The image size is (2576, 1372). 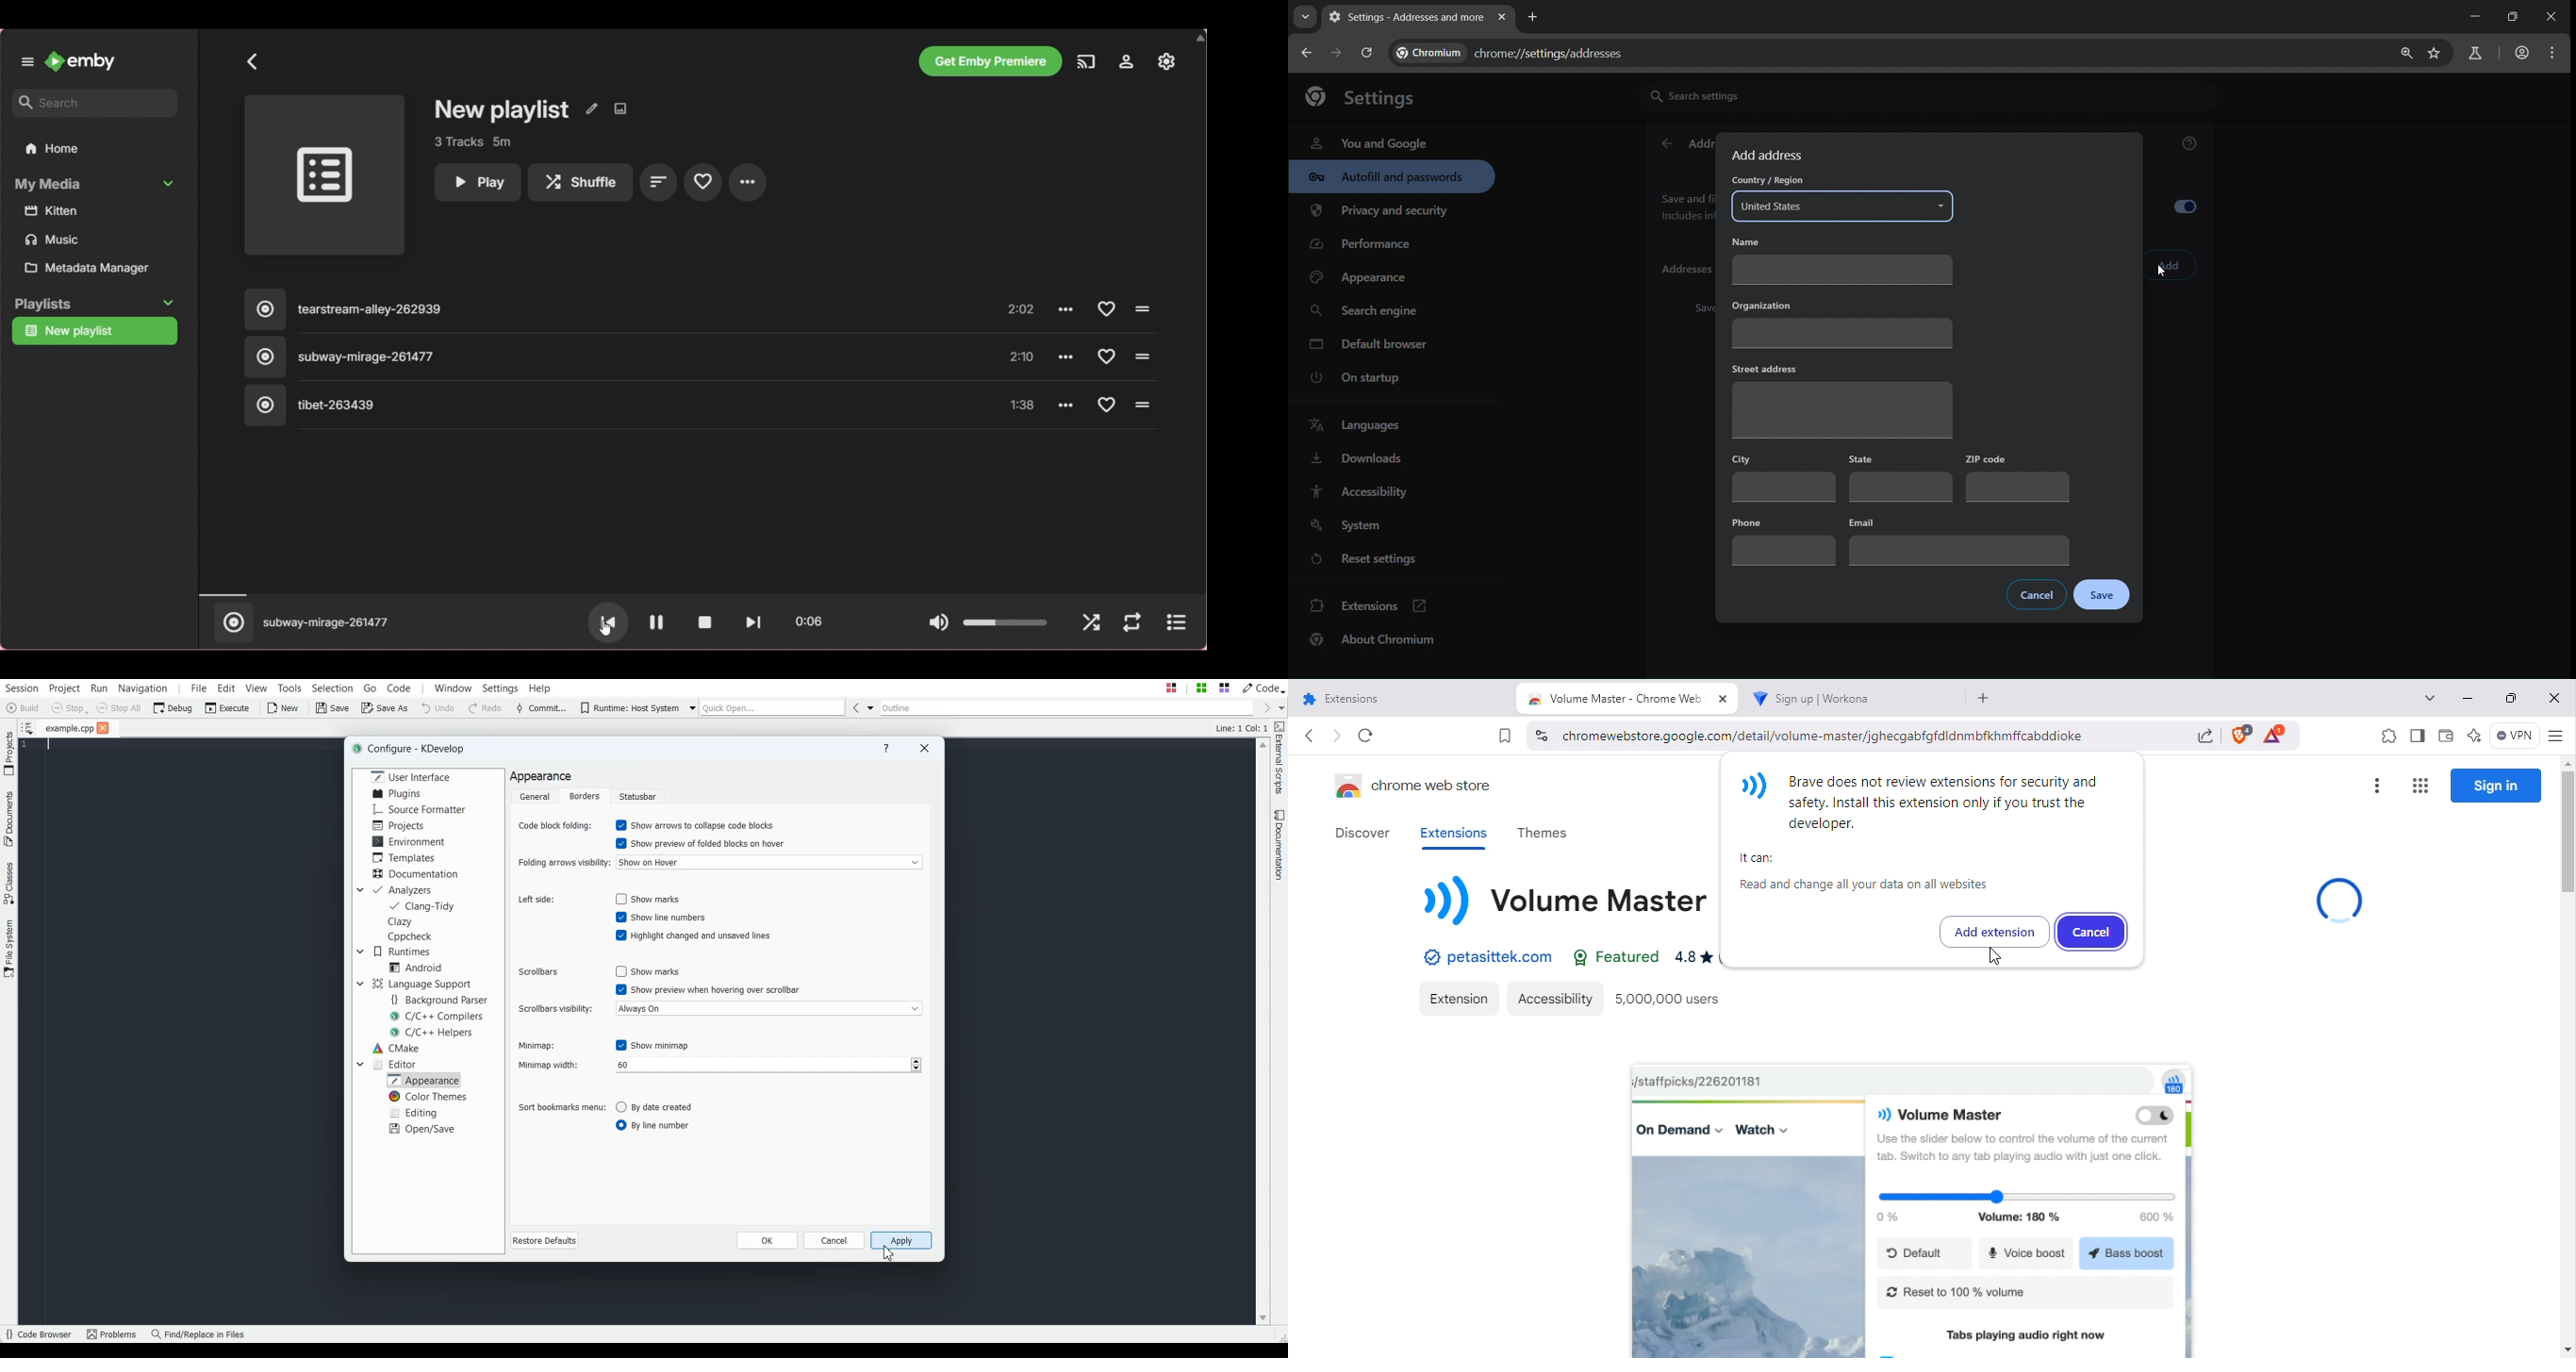 What do you see at coordinates (1067, 309) in the screenshot?
I see `Click to see more options for  song` at bounding box center [1067, 309].